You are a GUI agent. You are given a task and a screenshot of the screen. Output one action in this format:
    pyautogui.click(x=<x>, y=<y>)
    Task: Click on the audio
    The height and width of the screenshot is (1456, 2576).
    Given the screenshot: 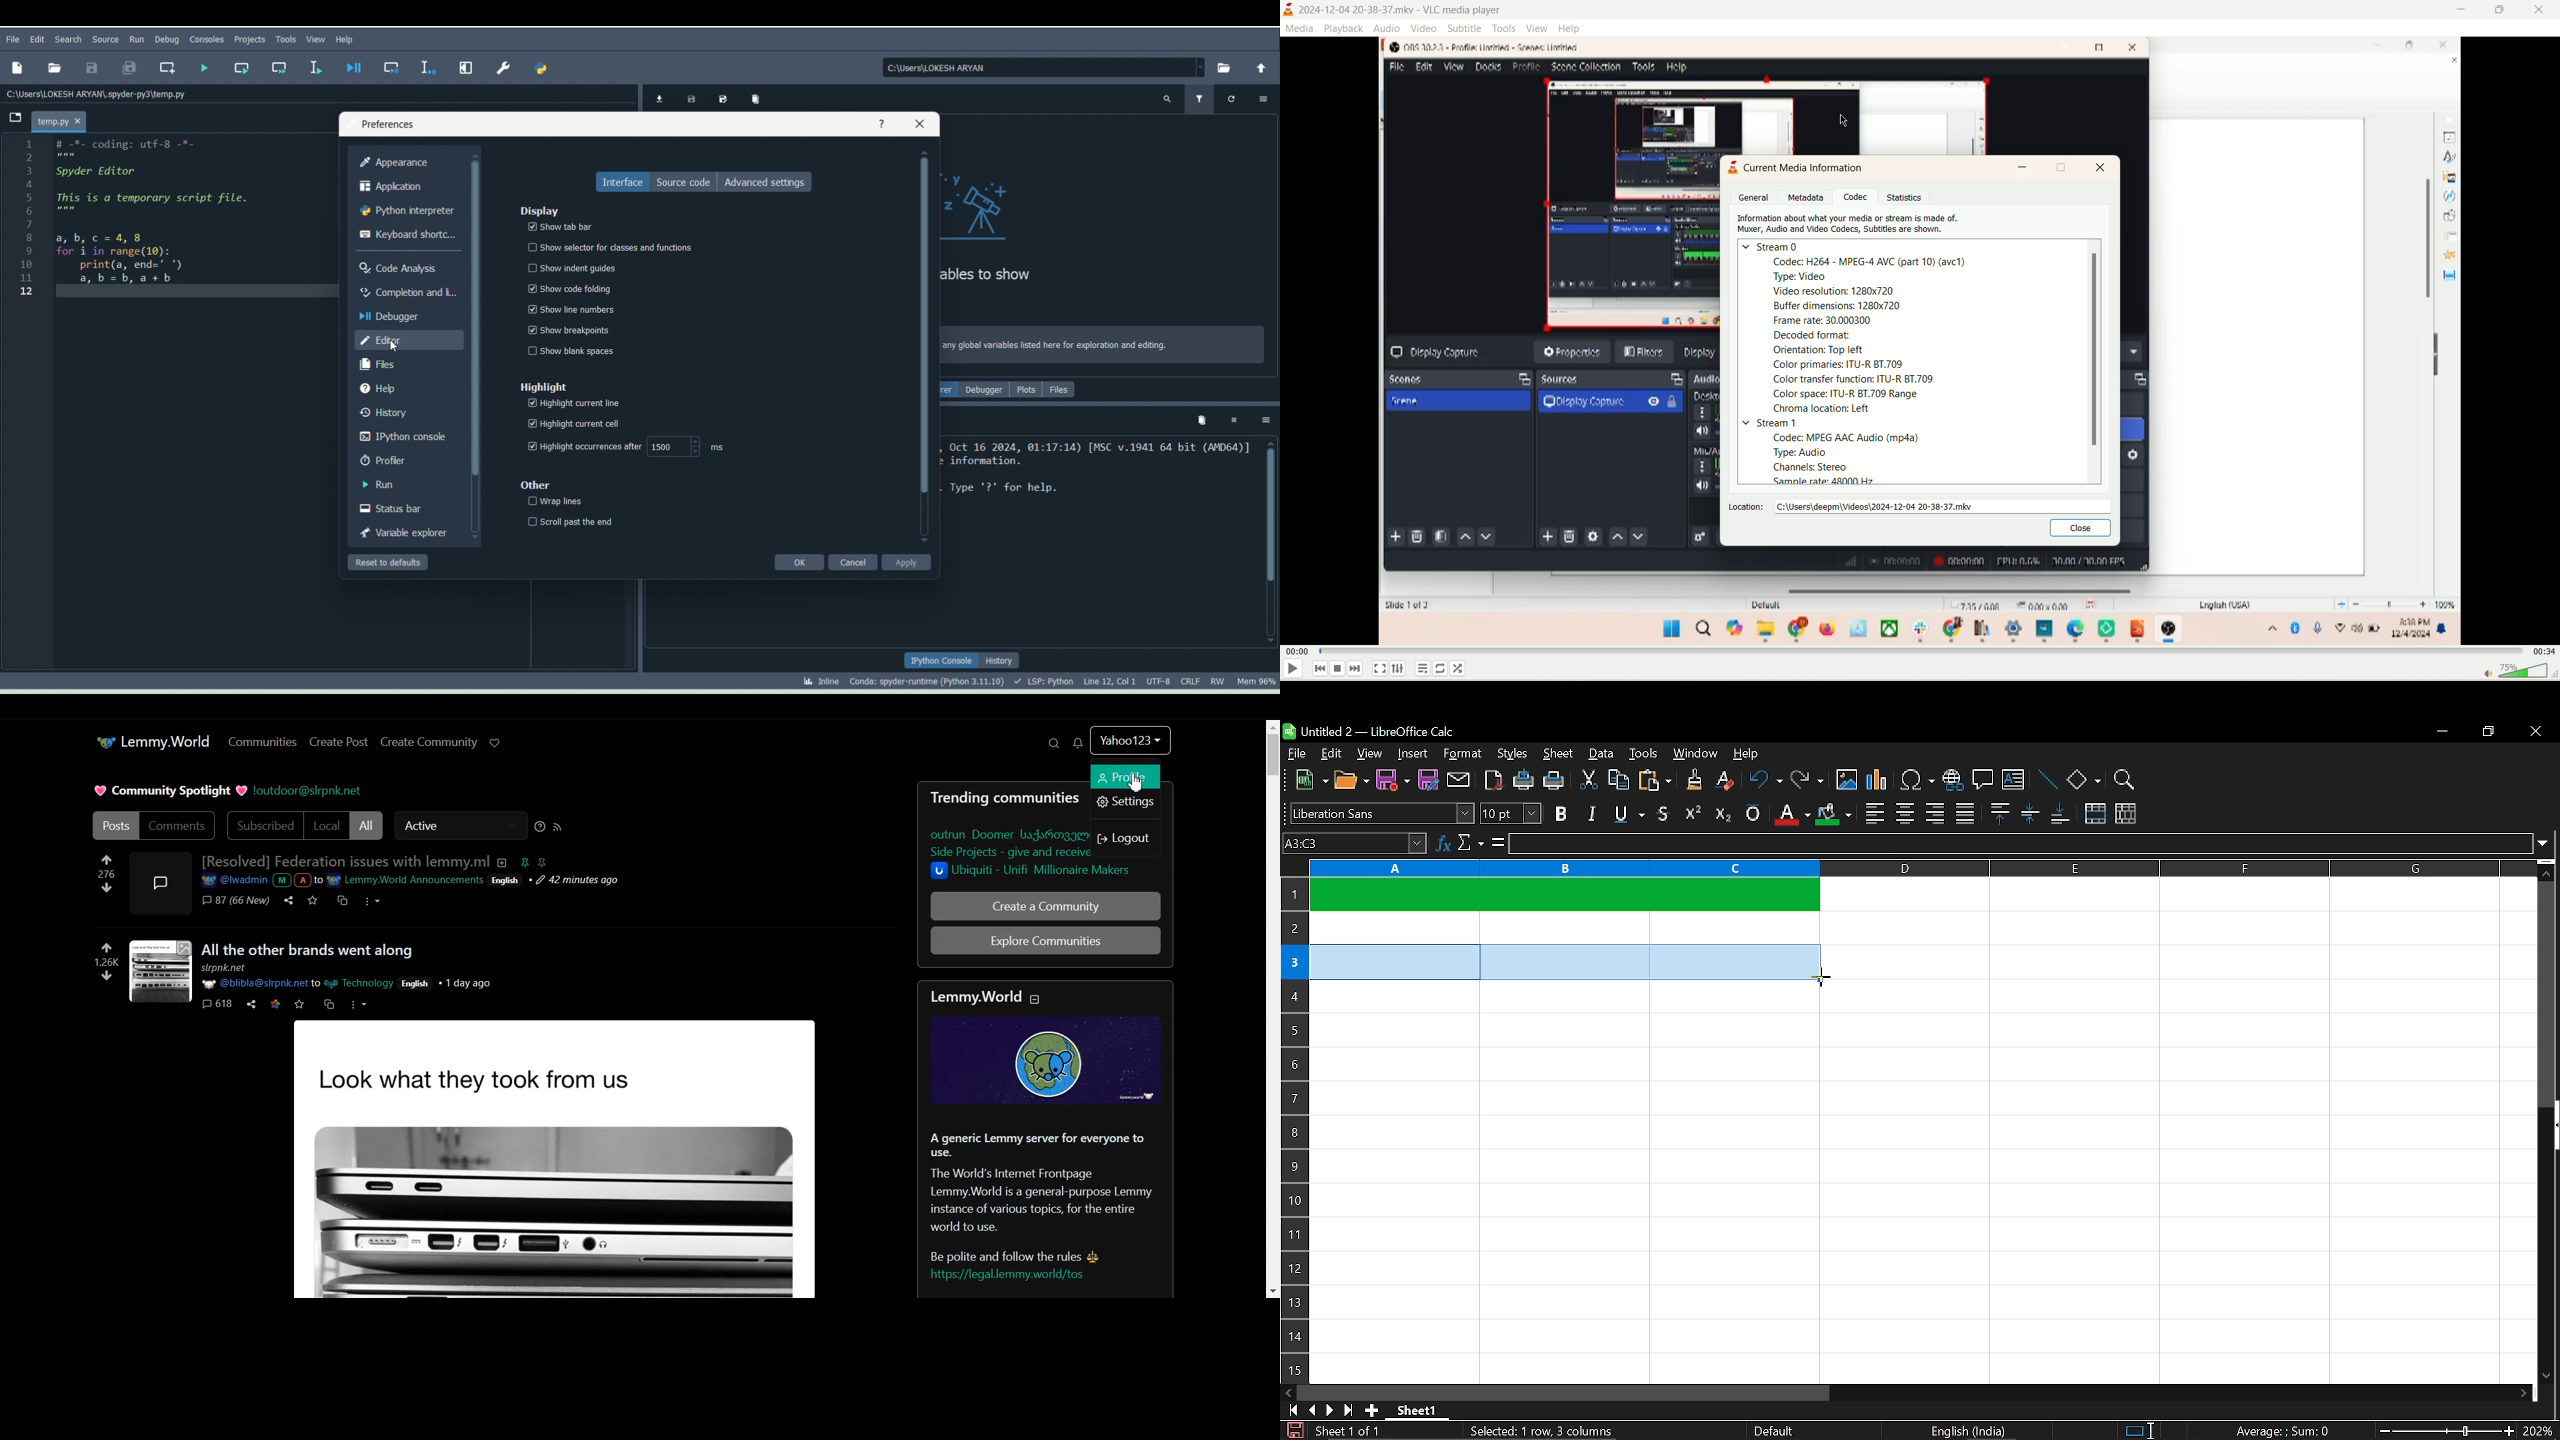 What is the action you would take?
    pyautogui.click(x=1387, y=27)
    